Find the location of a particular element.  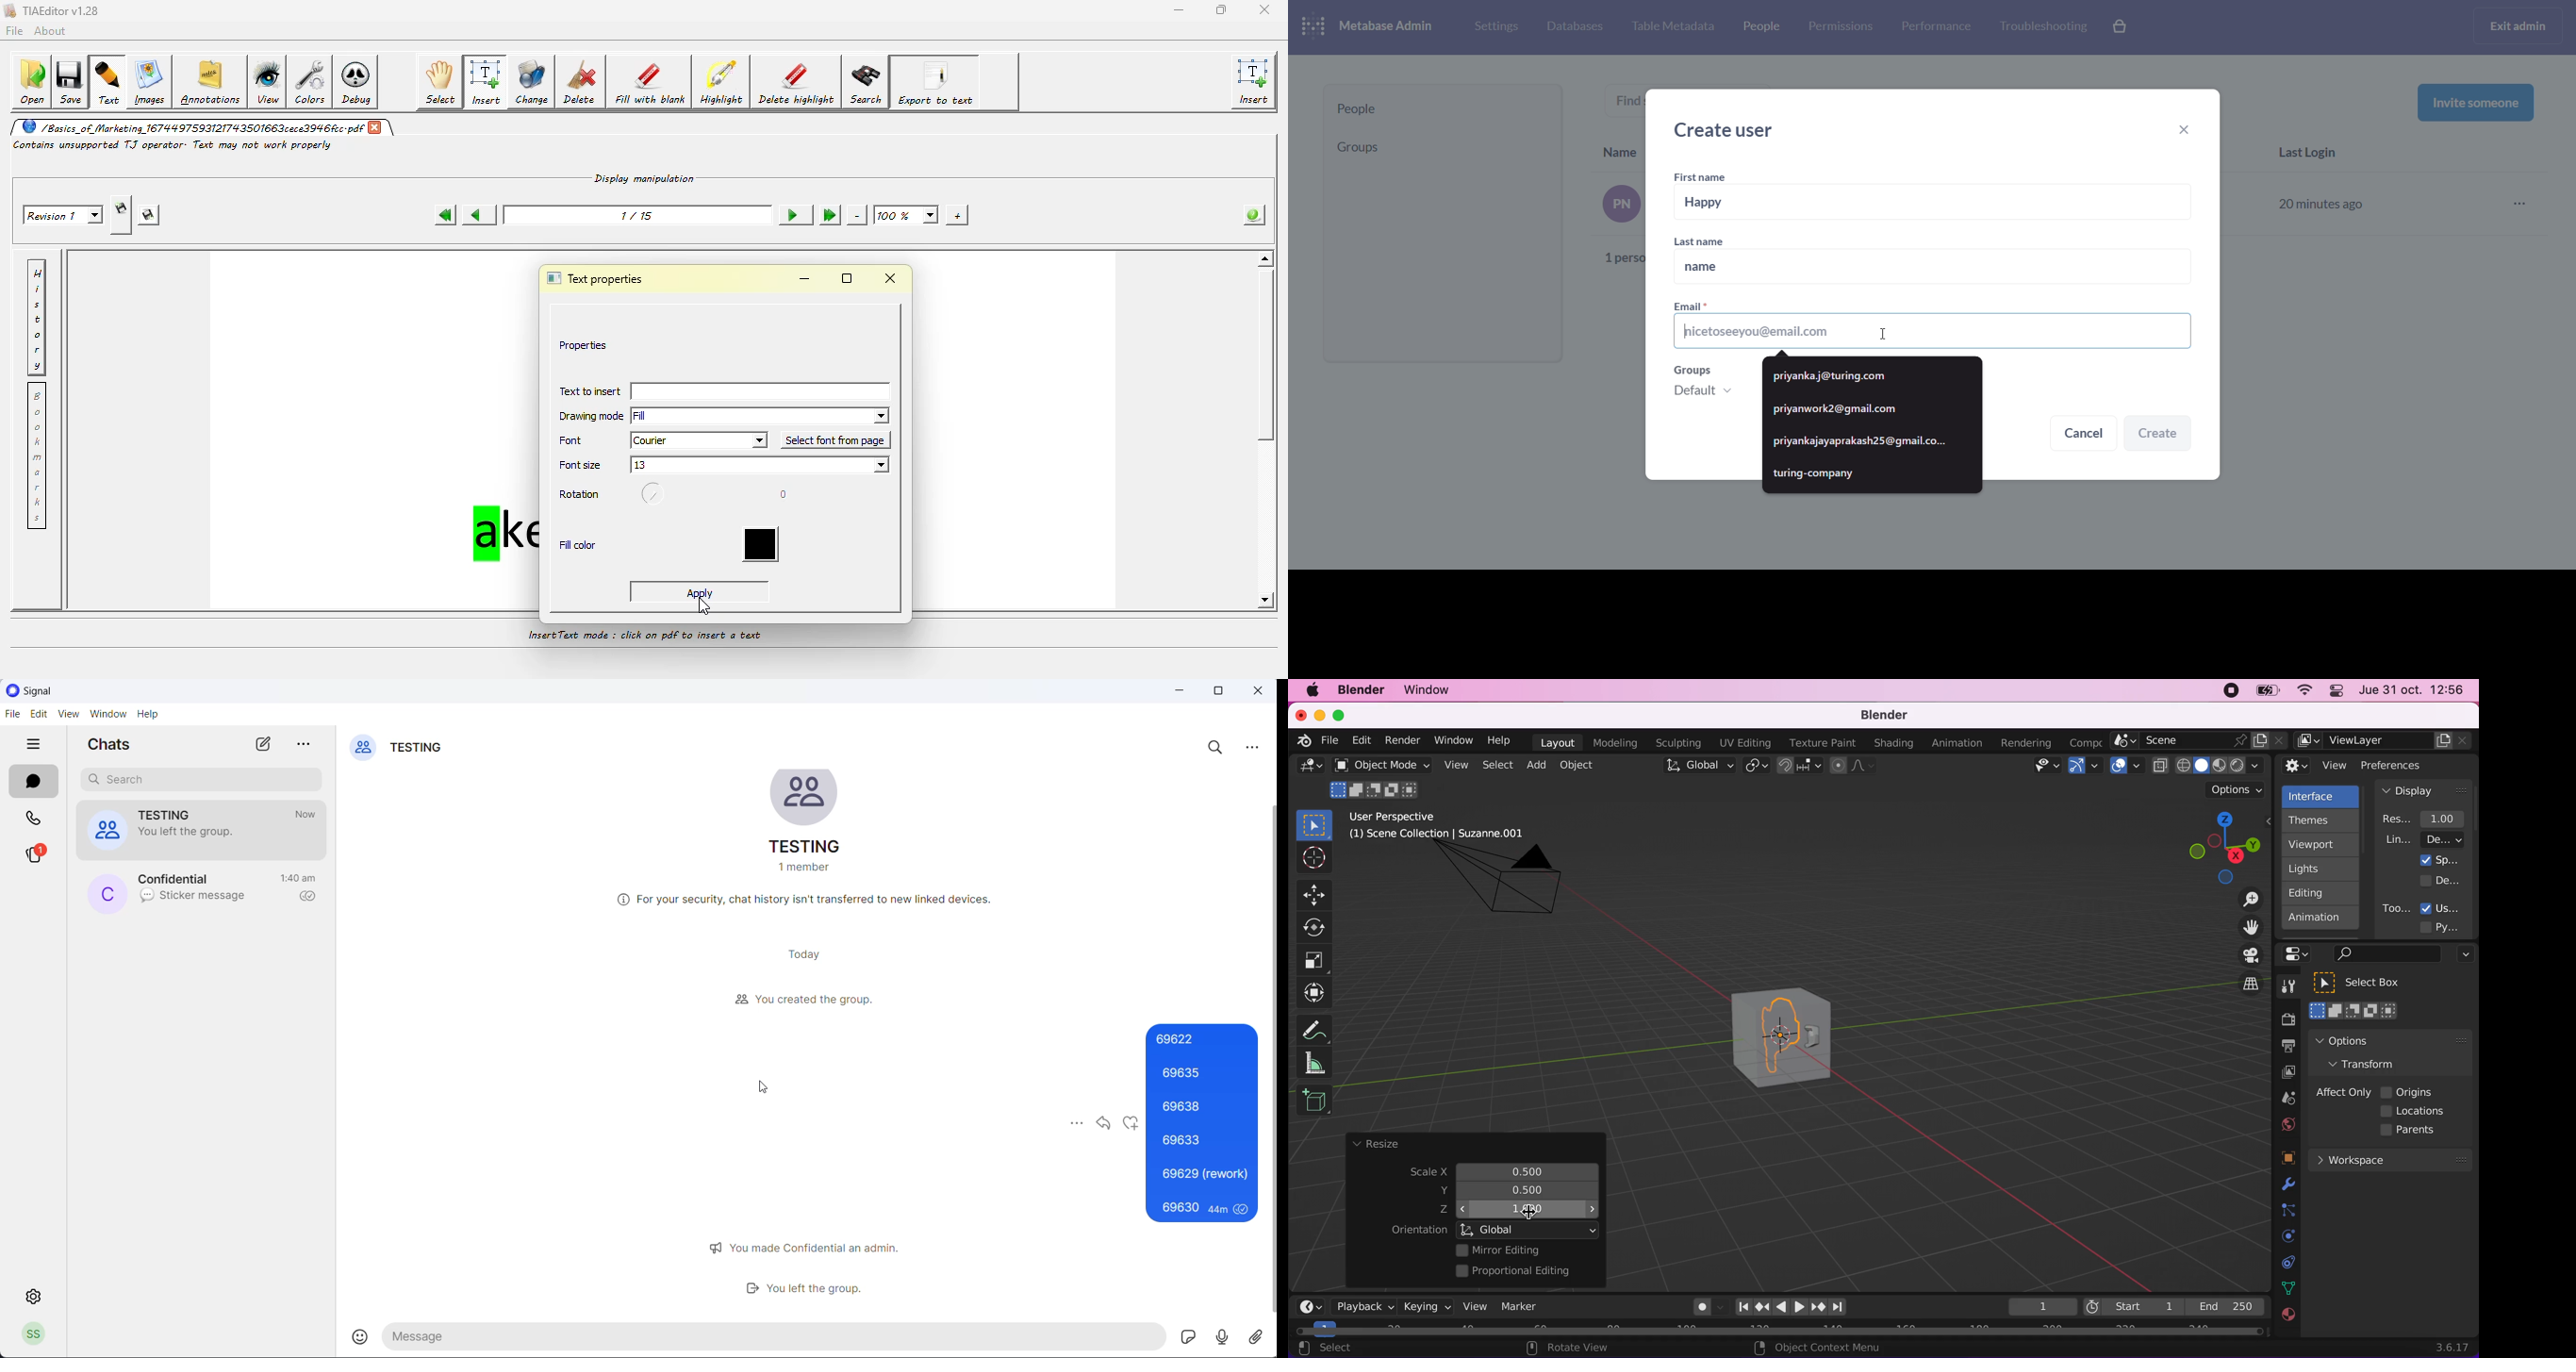

share attachments is located at coordinates (1261, 1335).